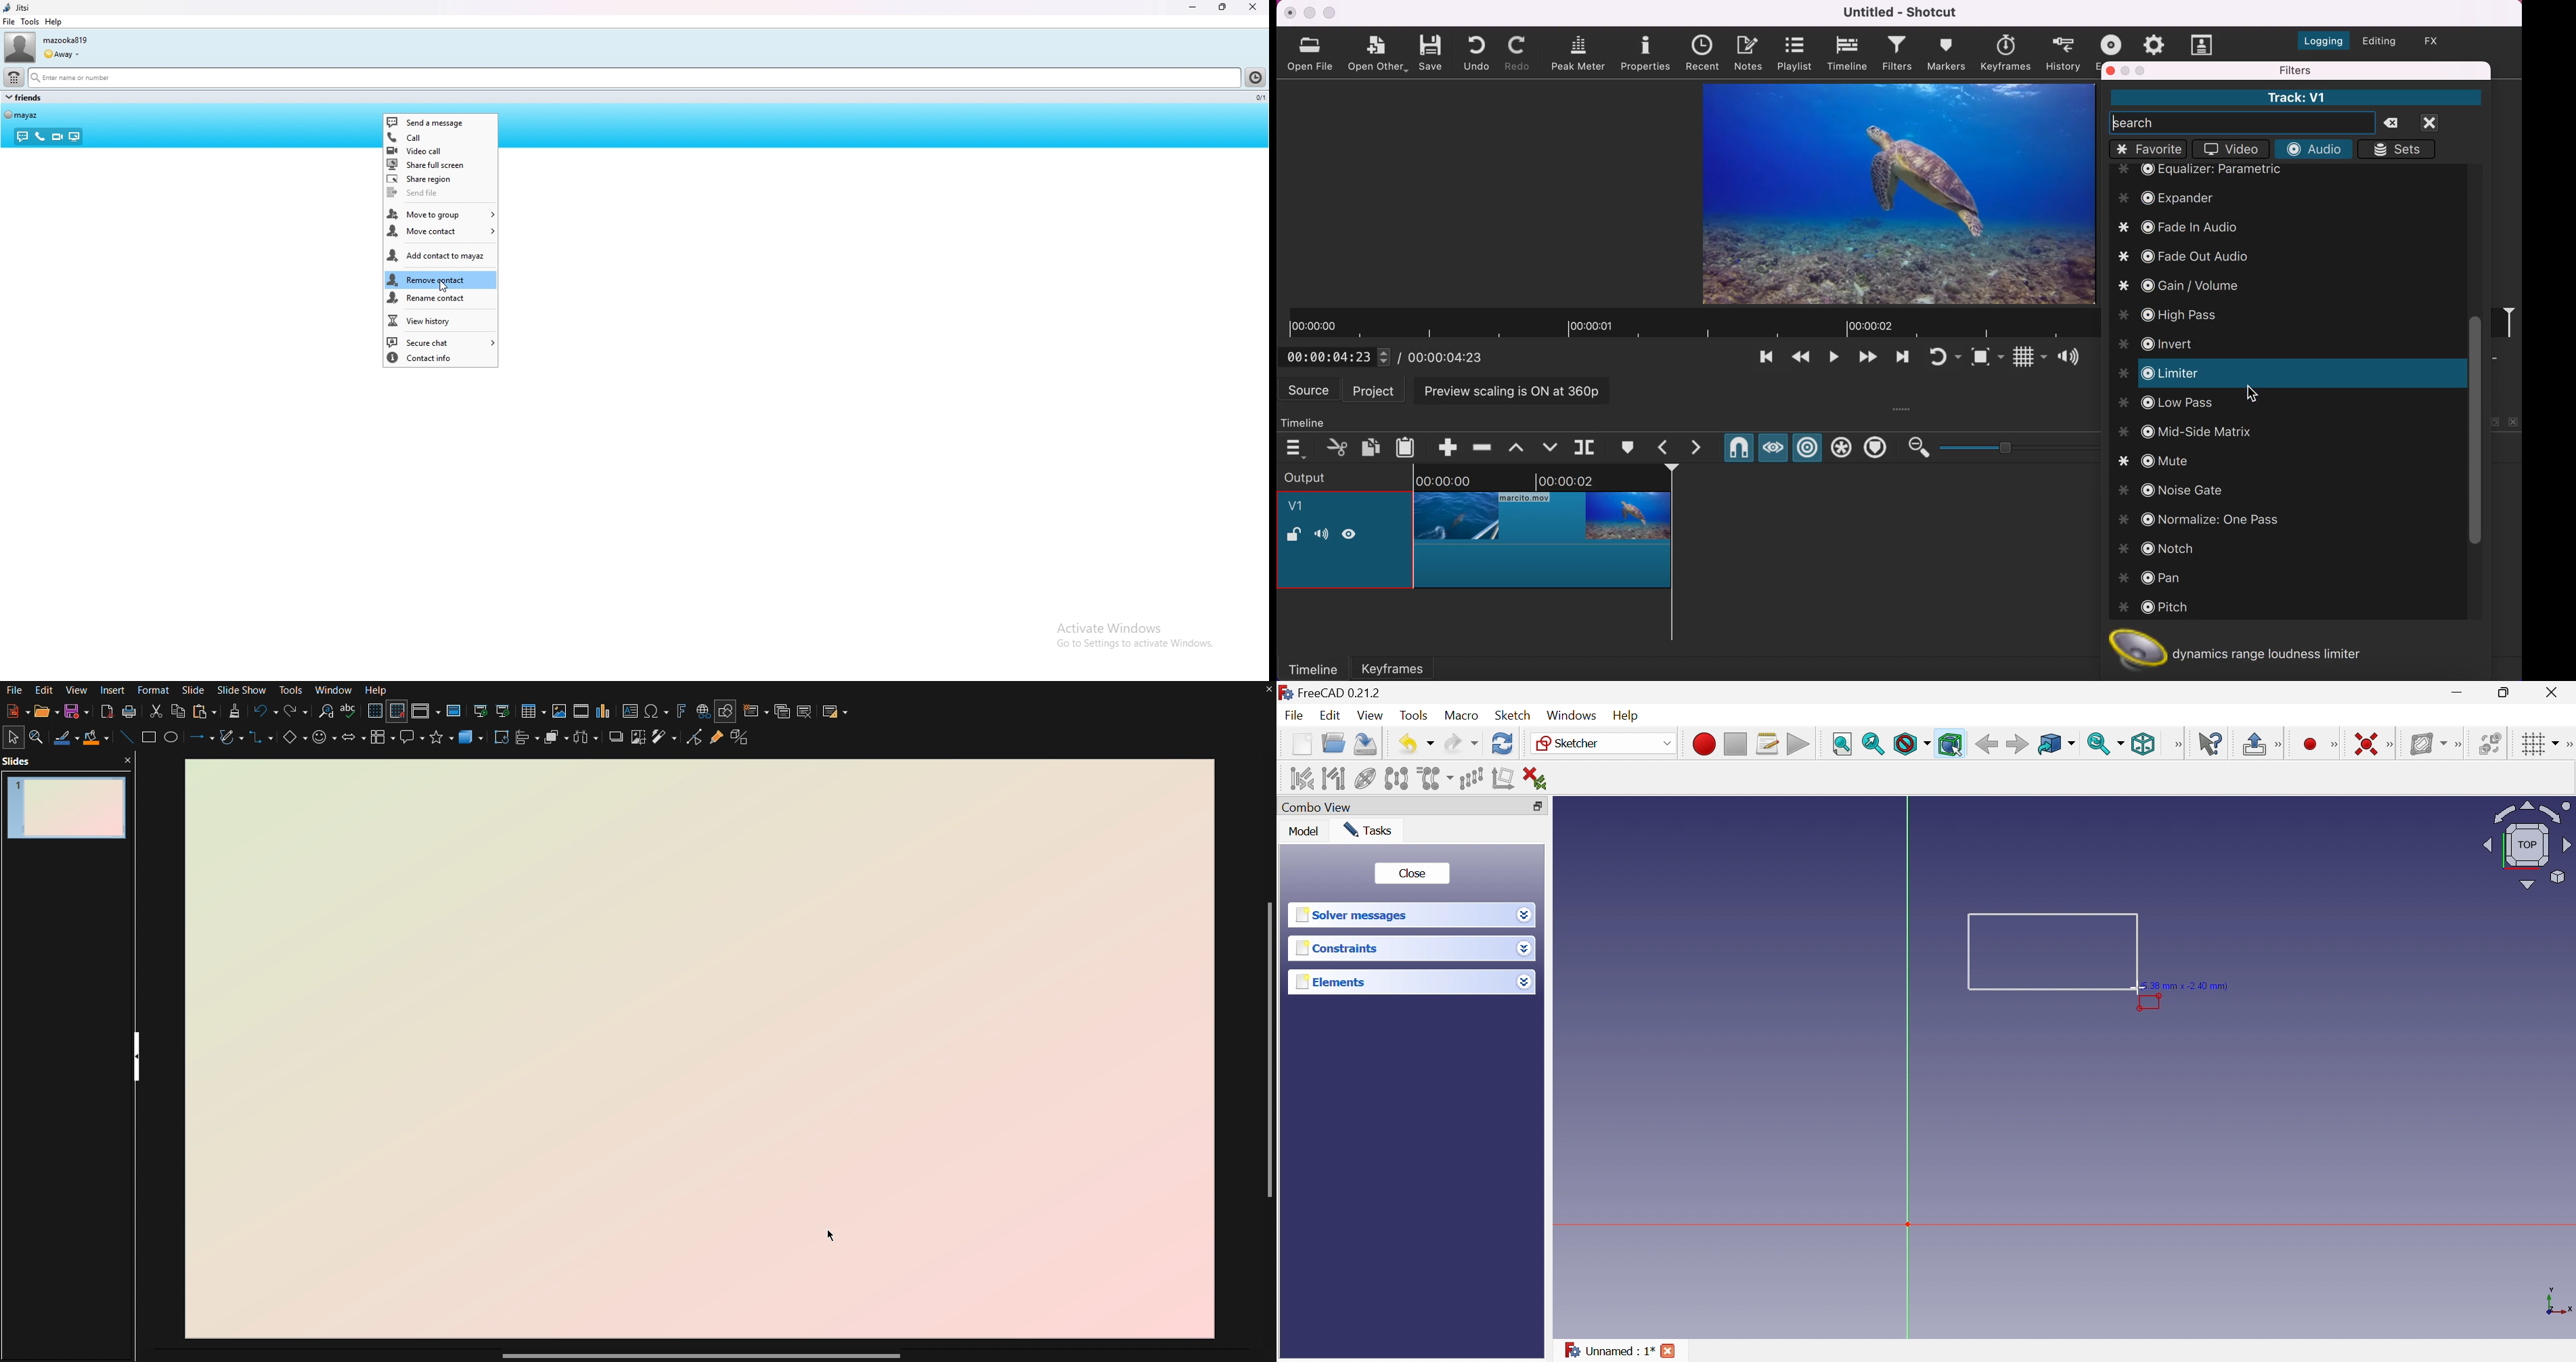 This screenshot has height=1372, width=2576. Describe the element at coordinates (1378, 55) in the screenshot. I see `open other` at that location.